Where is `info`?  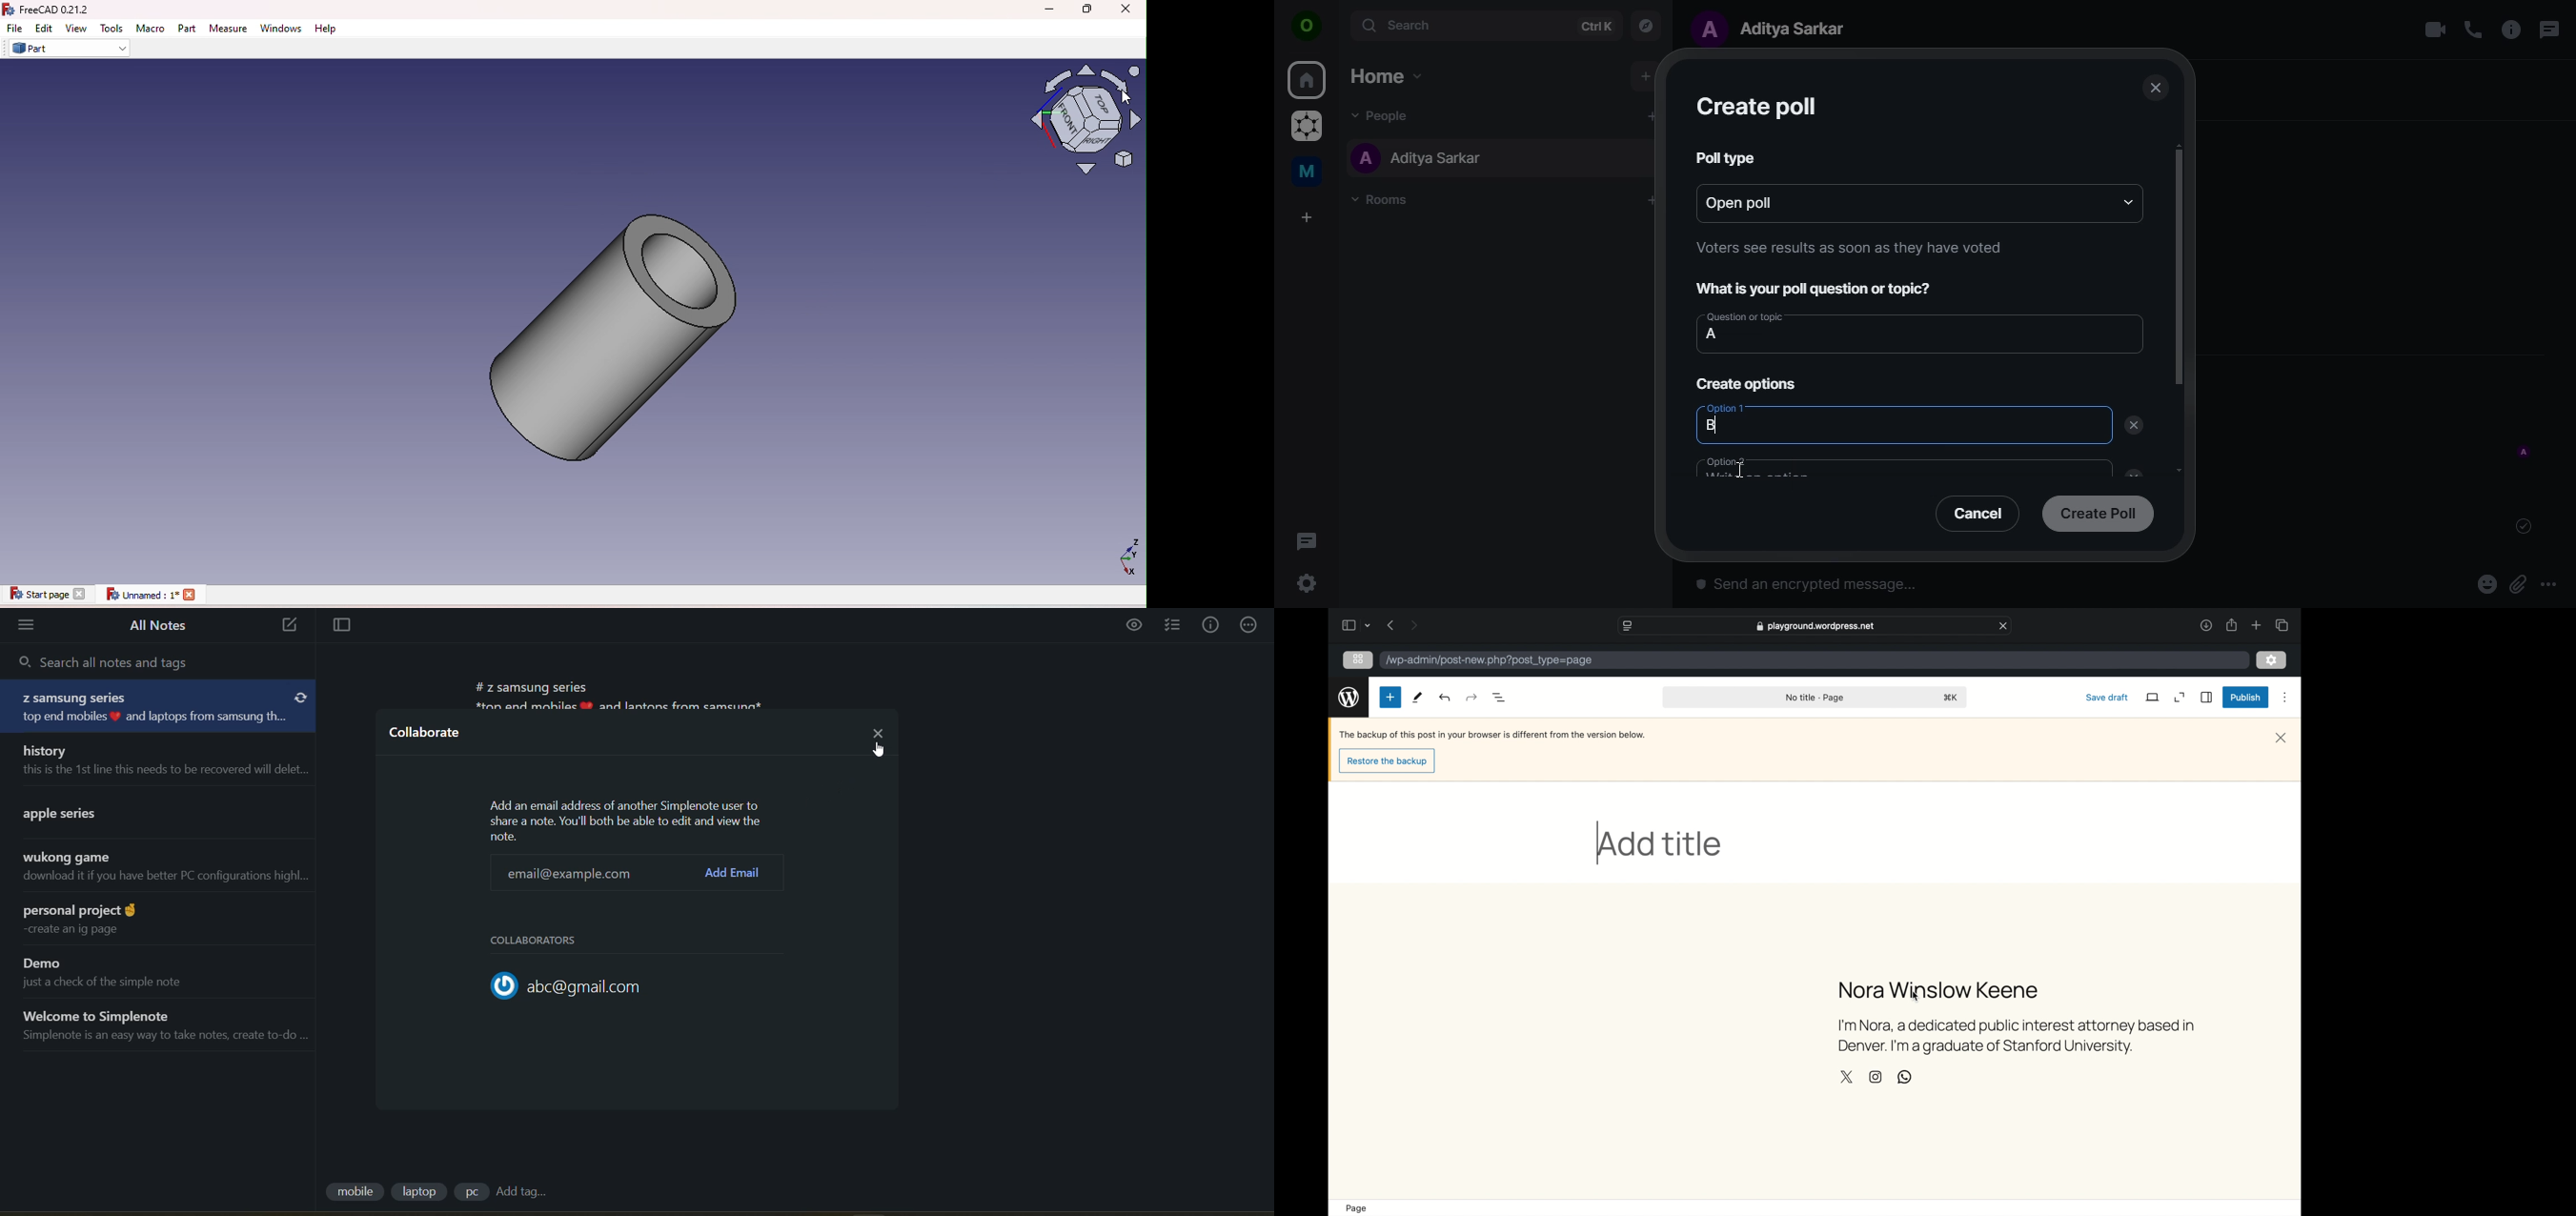
info is located at coordinates (1211, 625).